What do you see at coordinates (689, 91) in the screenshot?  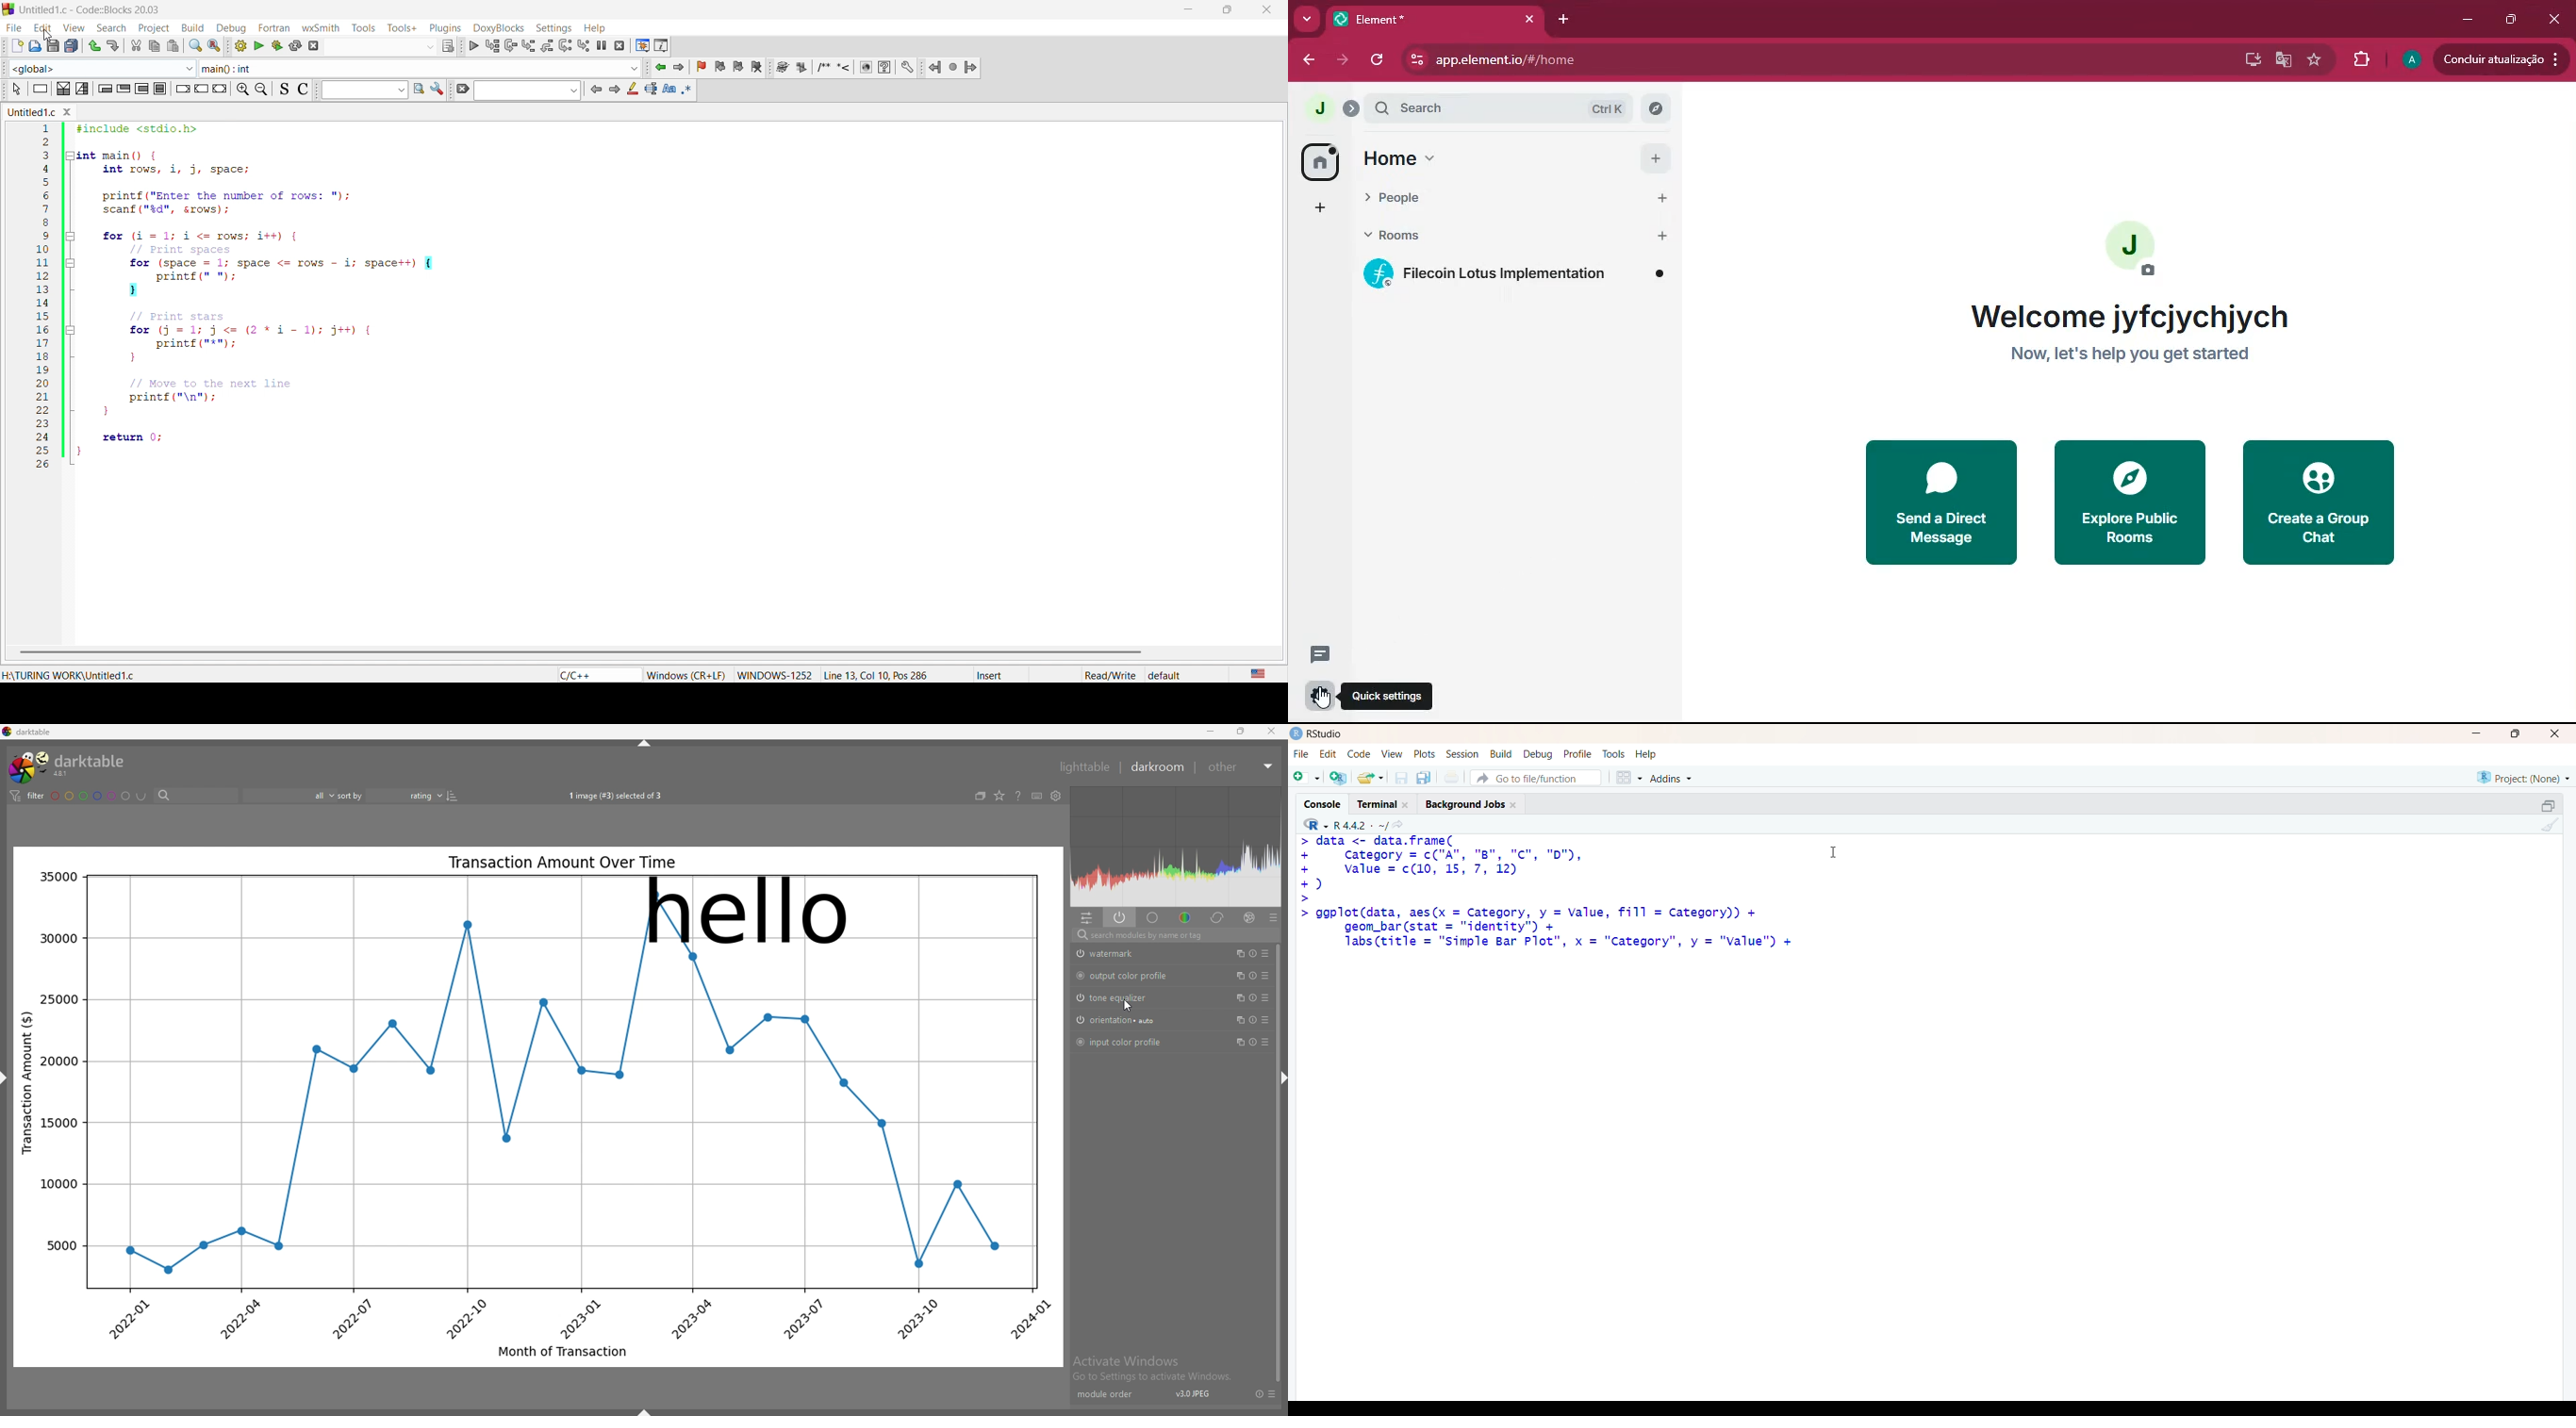 I see `use regex` at bounding box center [689, 91].